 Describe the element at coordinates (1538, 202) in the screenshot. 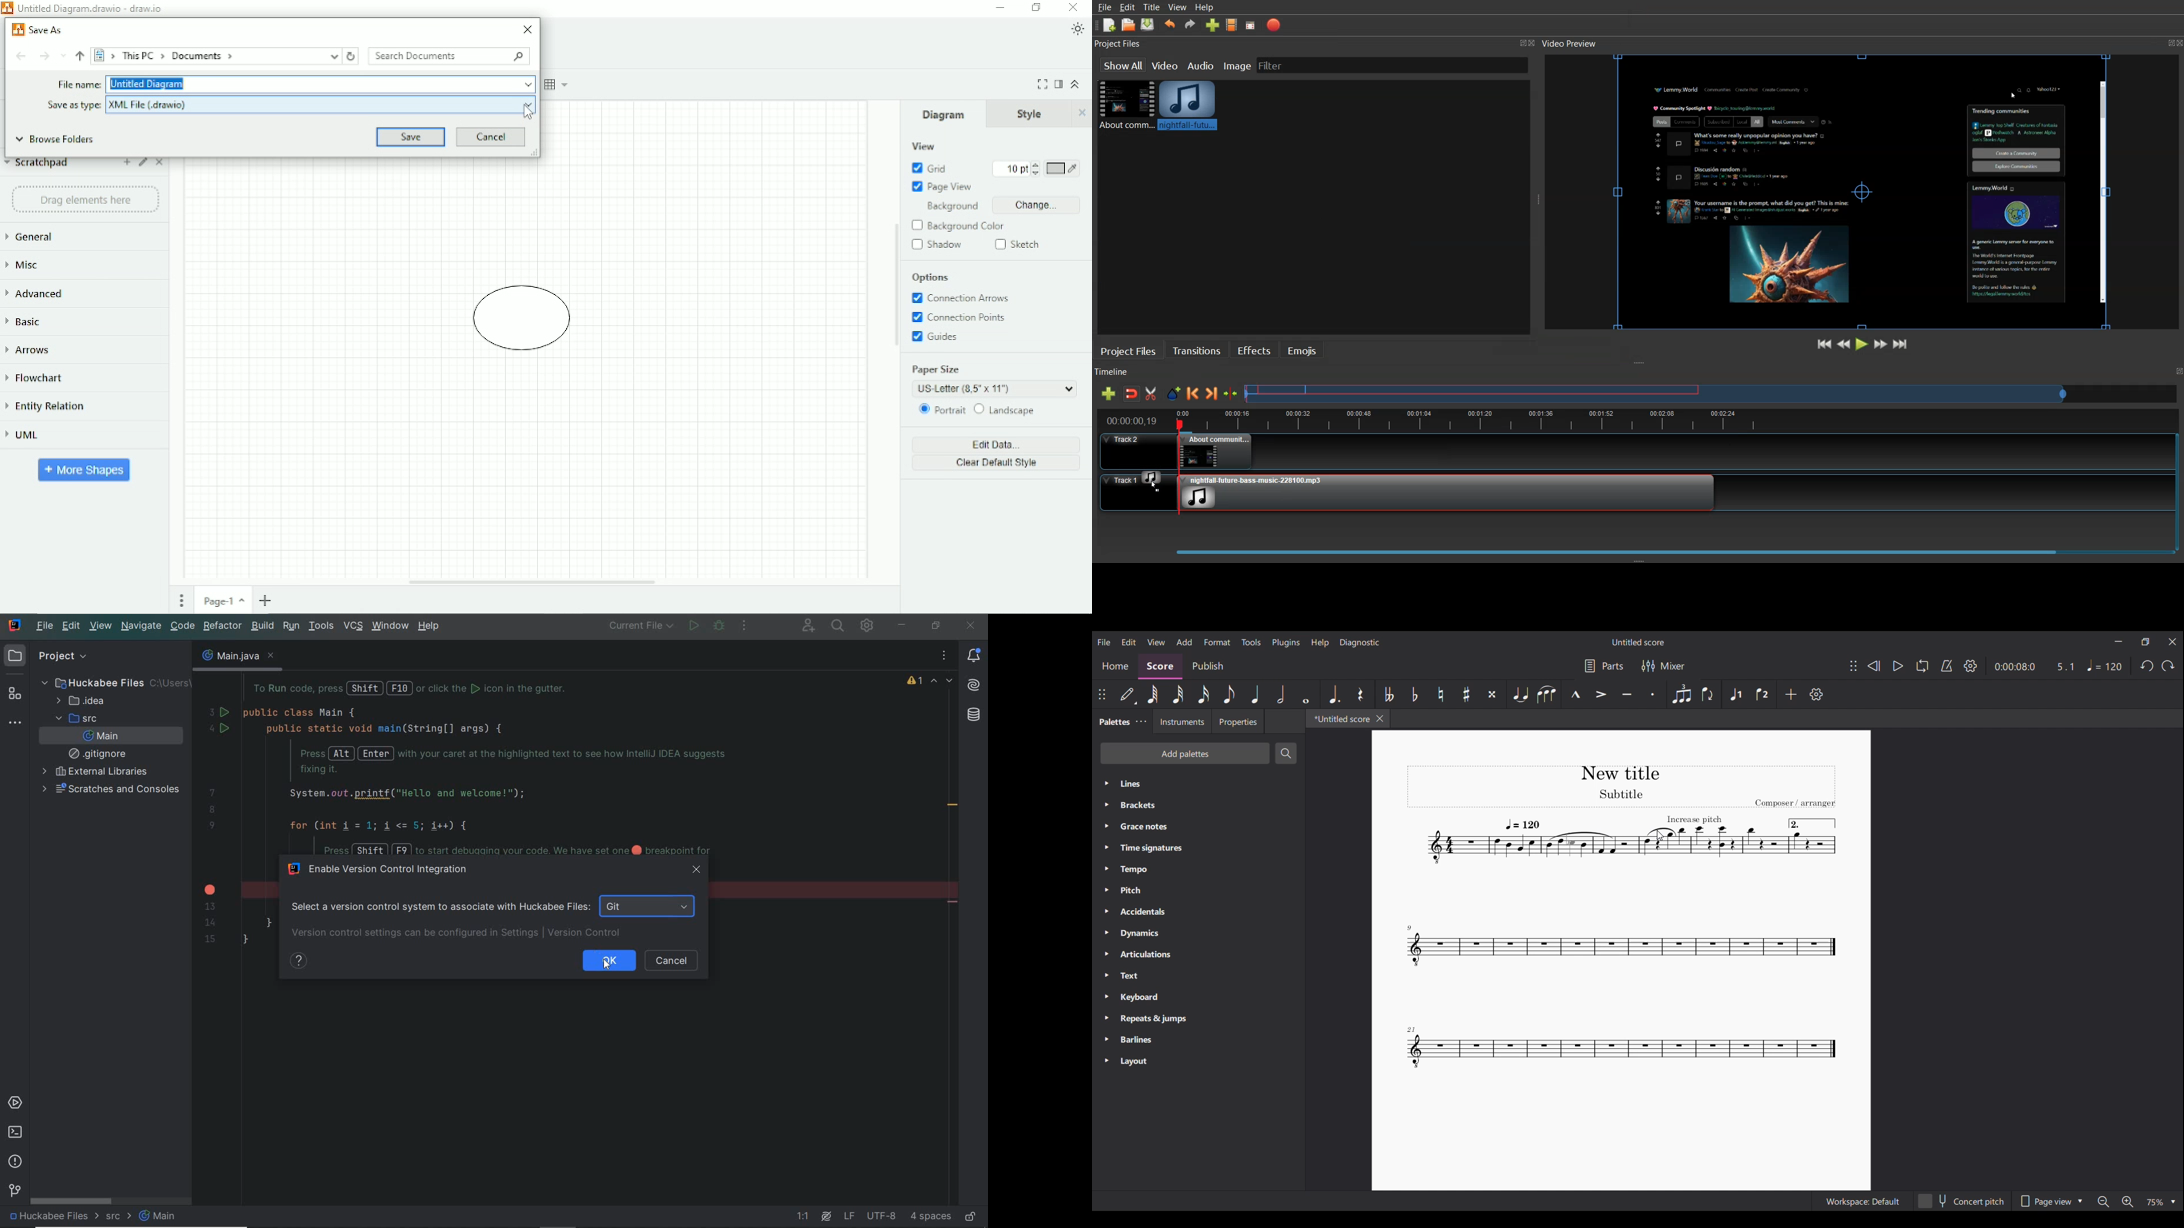

I see `Window Adjuster` at that location.